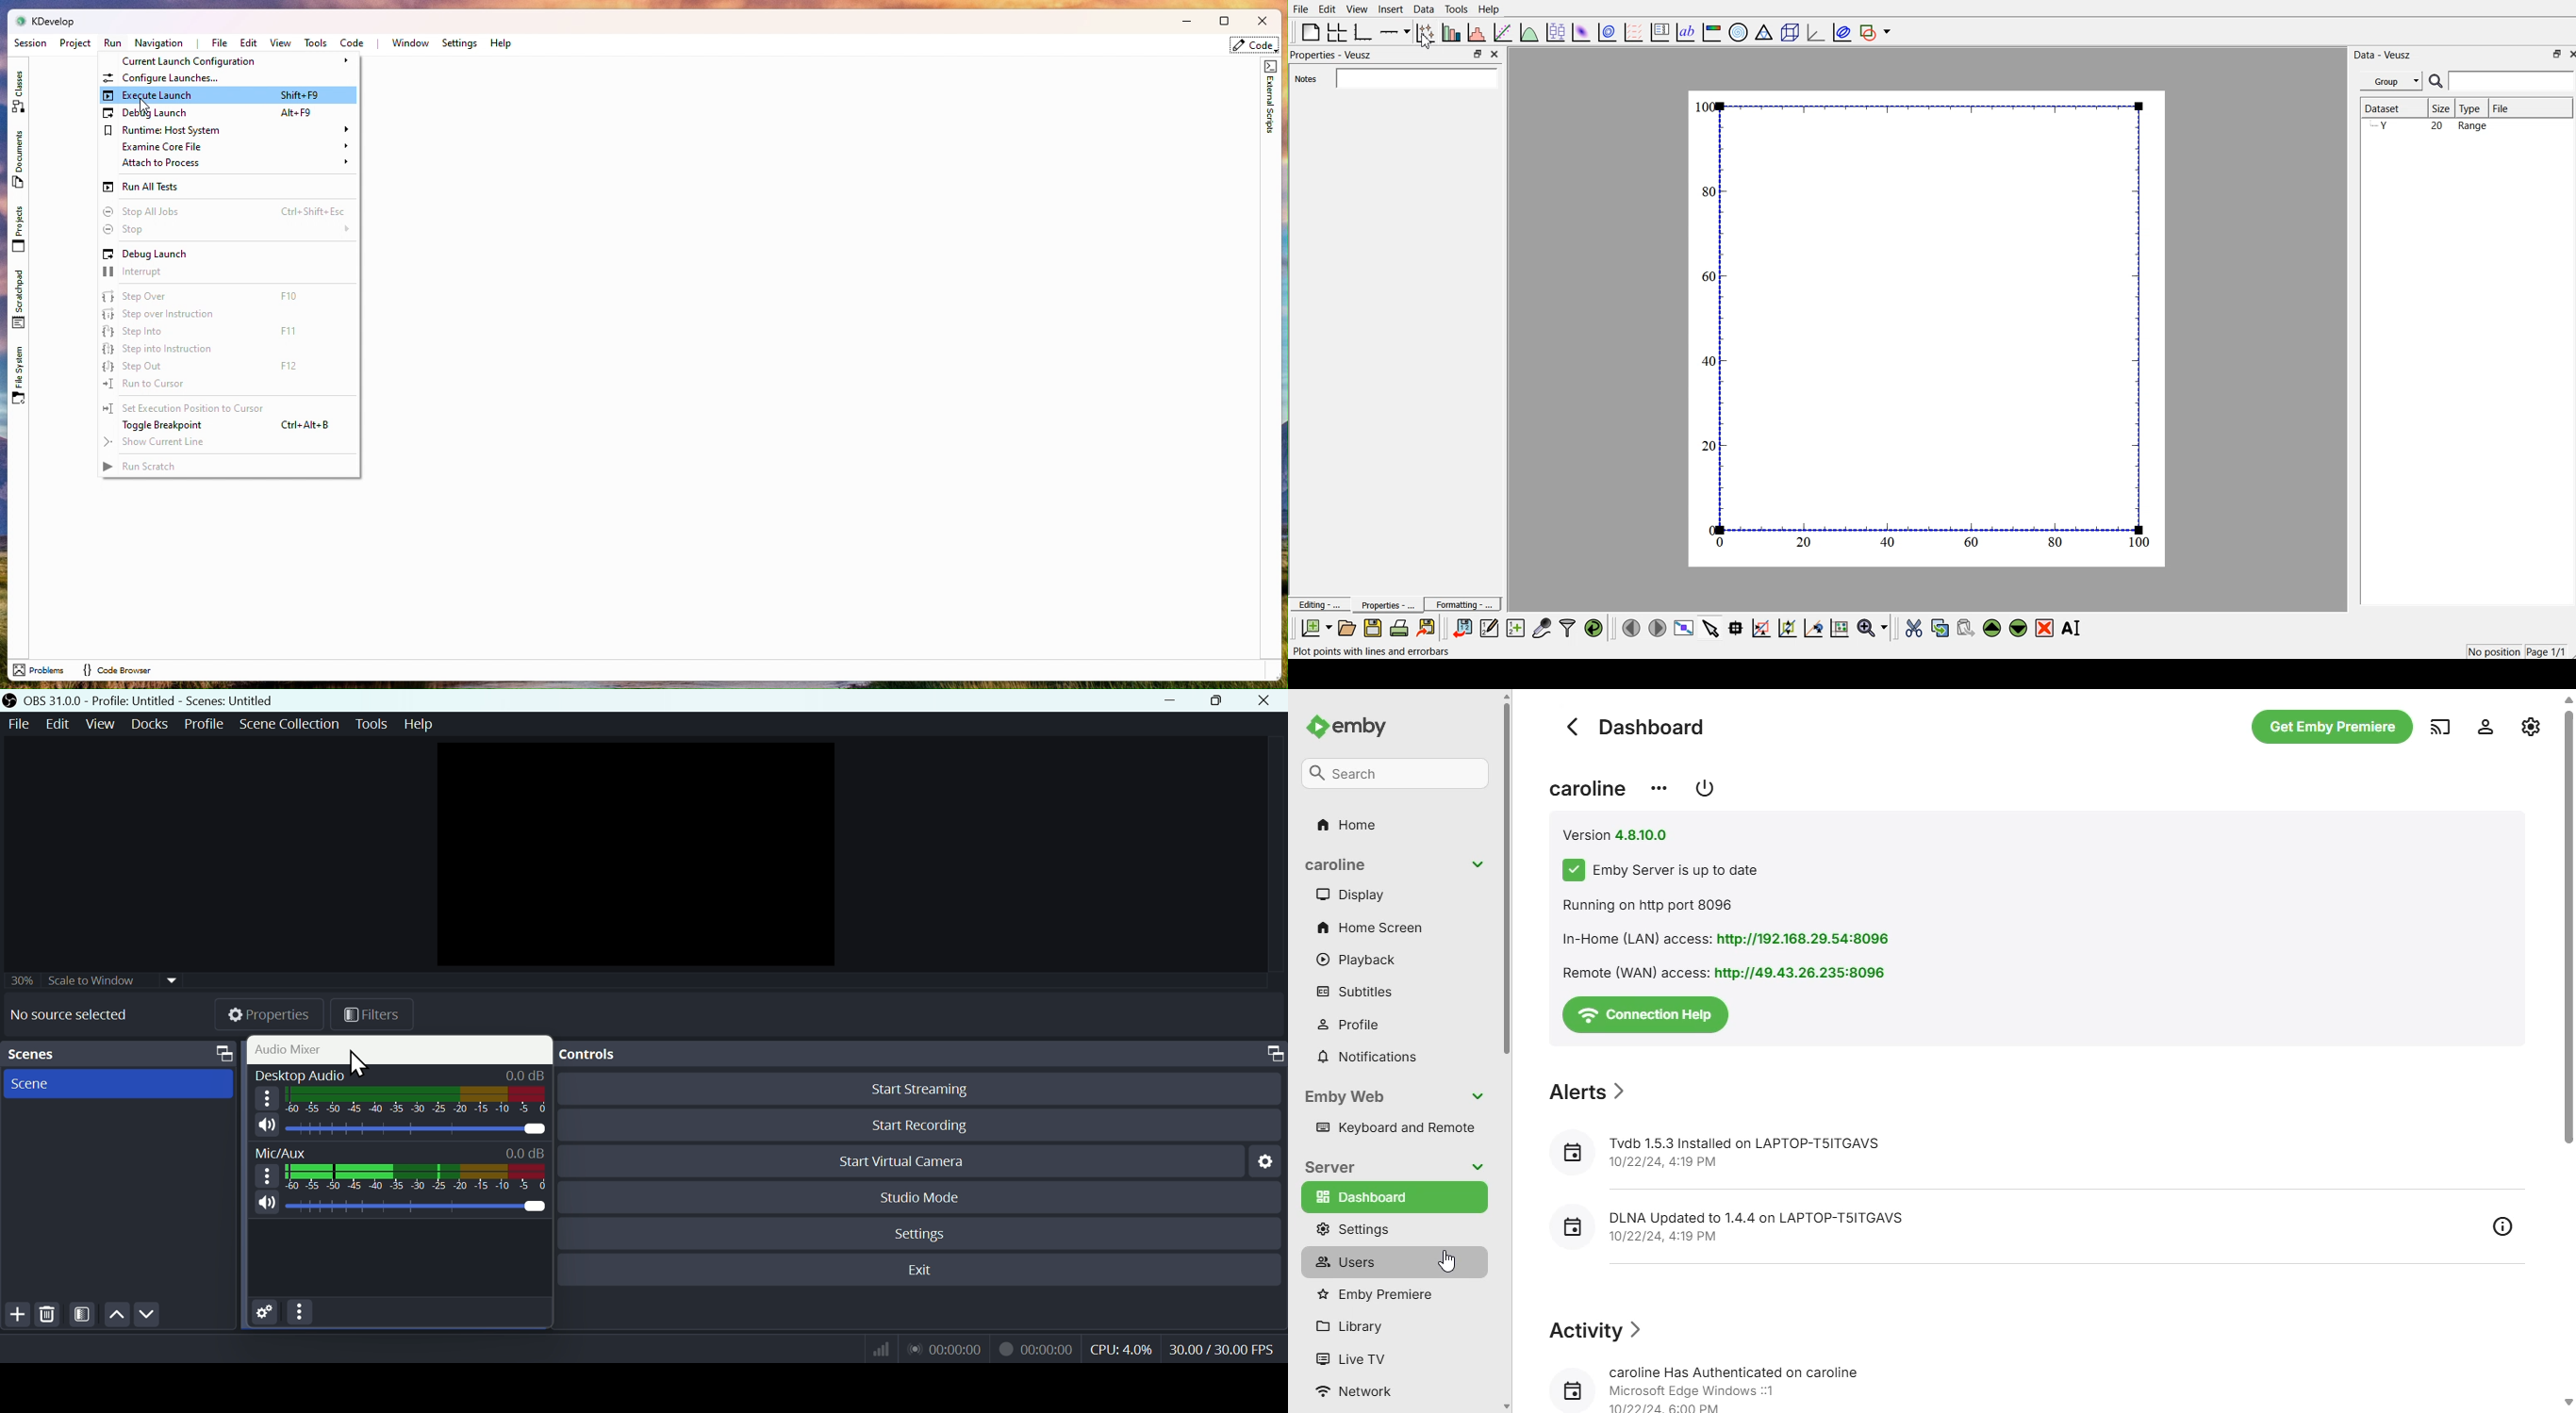 The width and height of the screenshot is (2576, 1428). What do you see at coordinates (148, 723) in the screenshot?
I see `Docks` at bounding box center [148, 723].